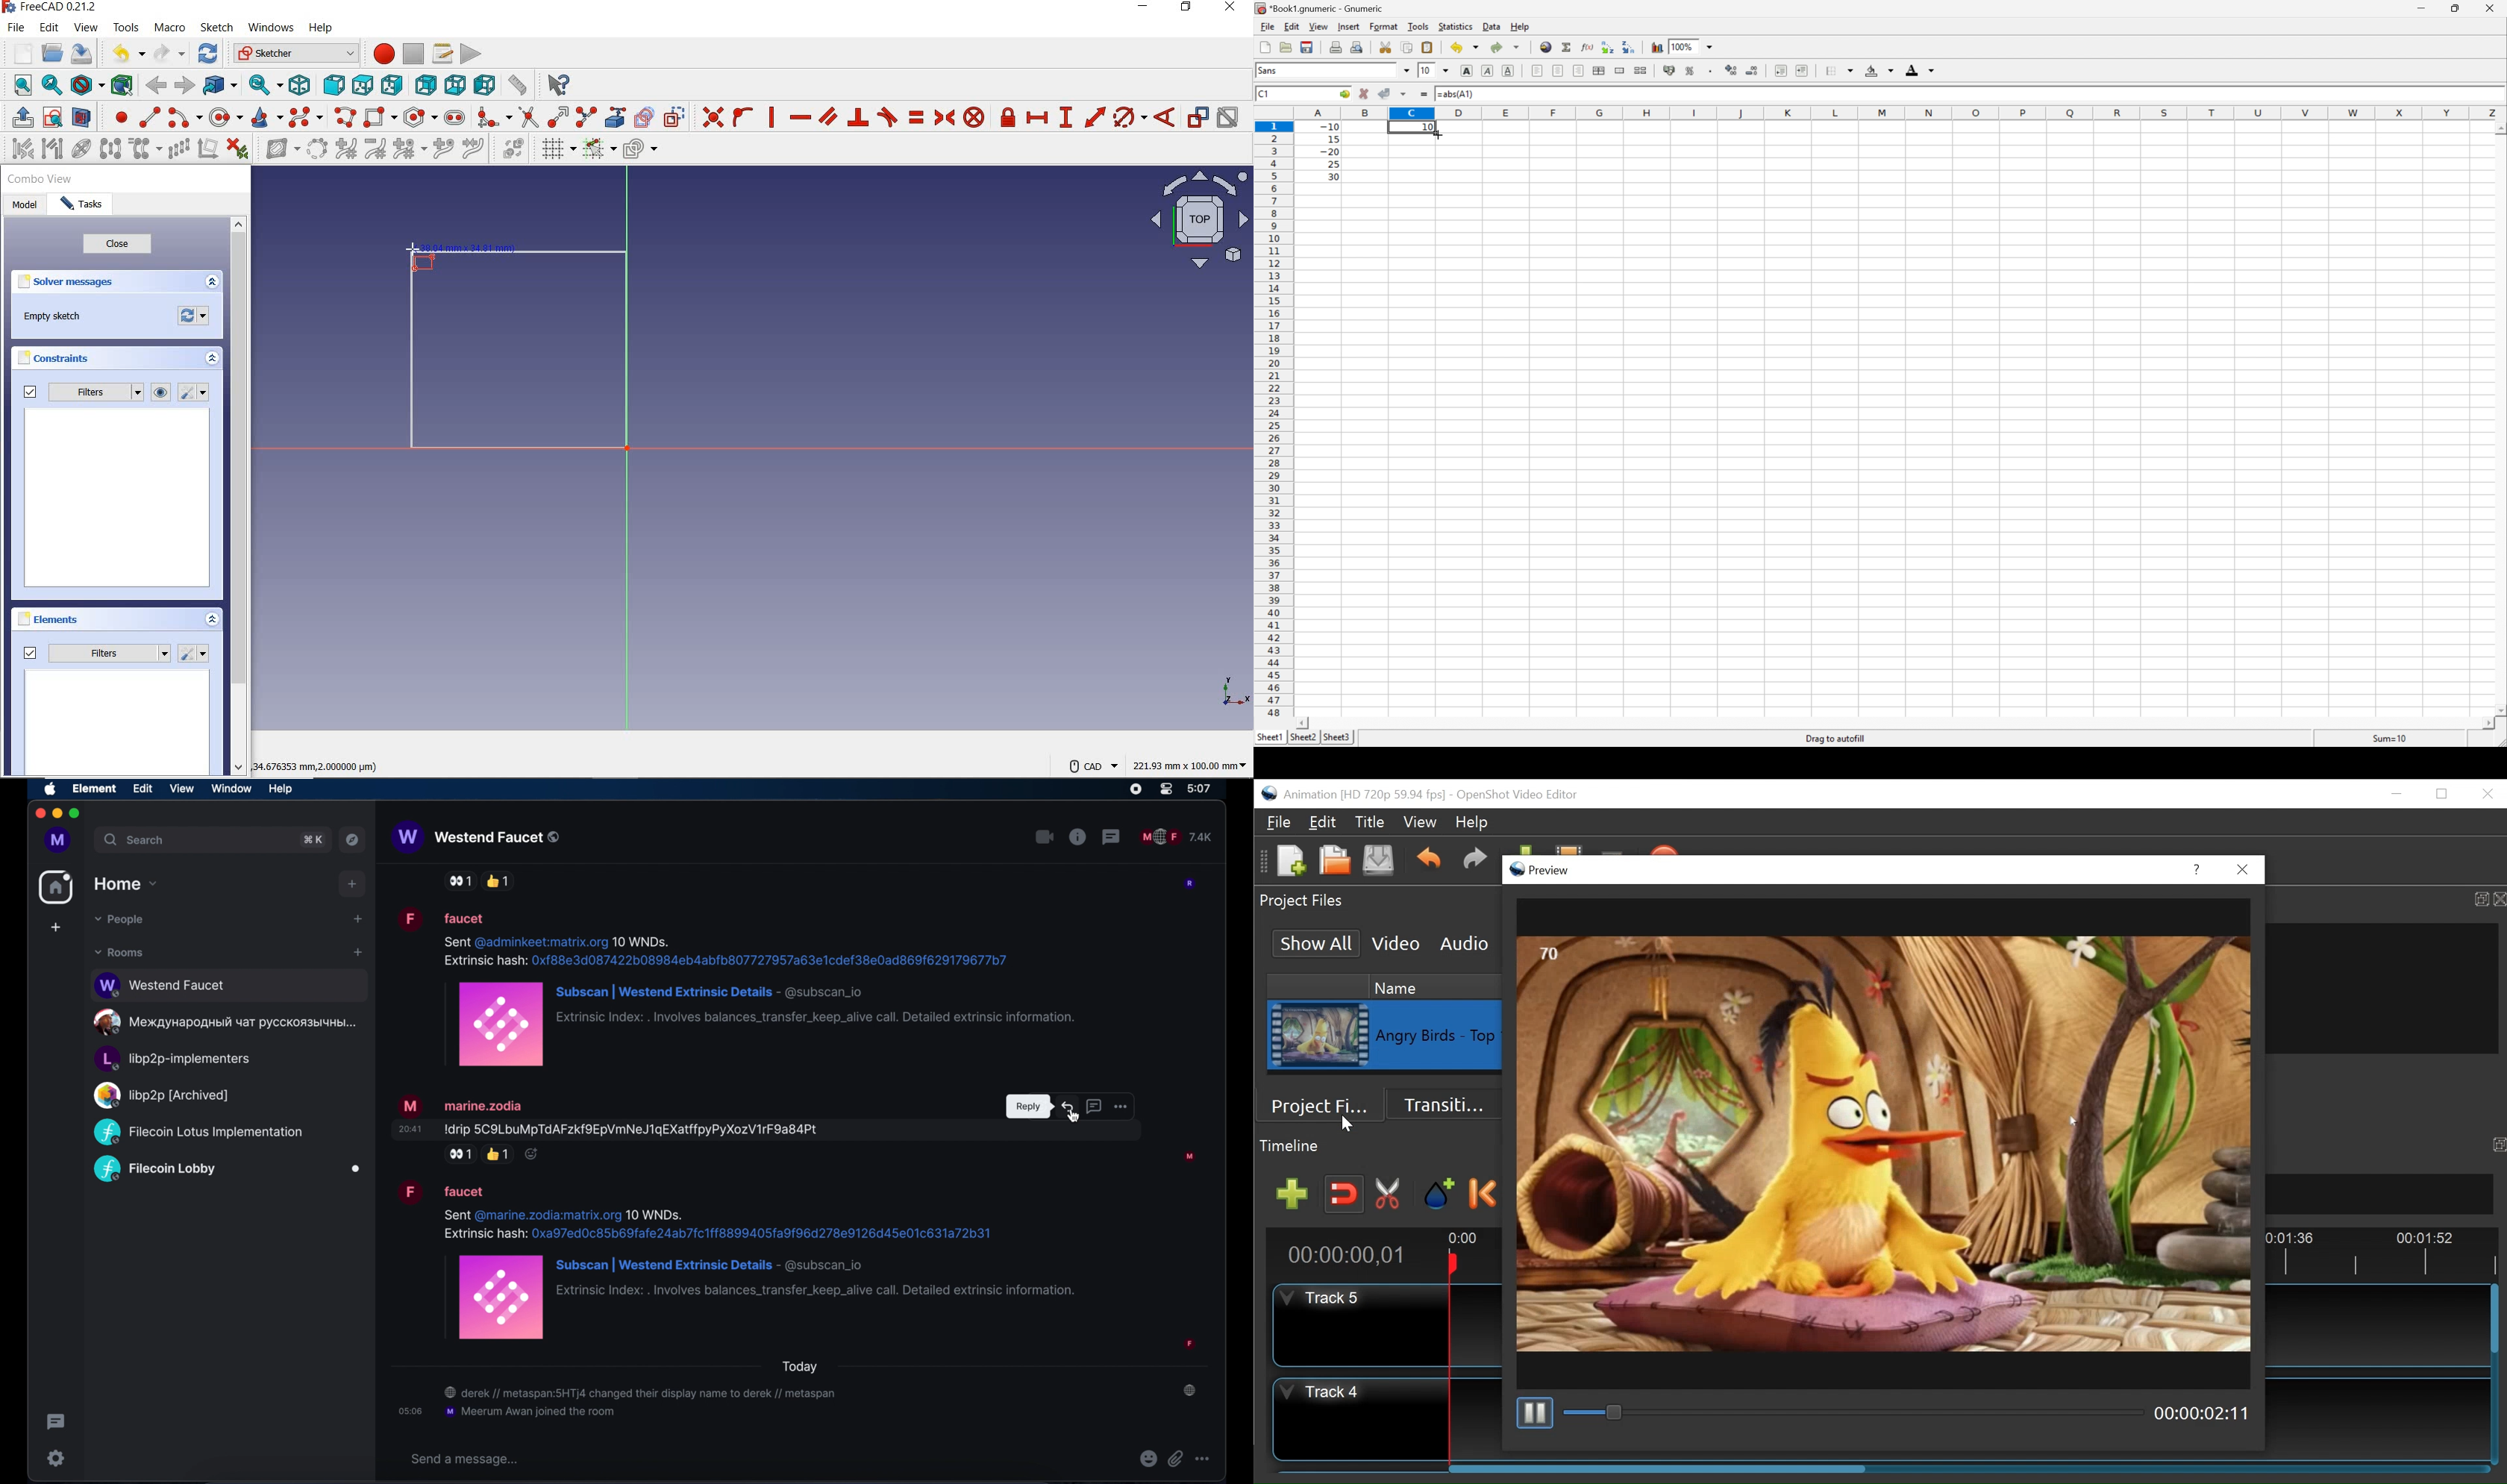 The image size is (2520, 1484). What do you see at coordinates (237, 150) in the screenshot?
I see `delete all constraints` at bounding box center [237, 150].